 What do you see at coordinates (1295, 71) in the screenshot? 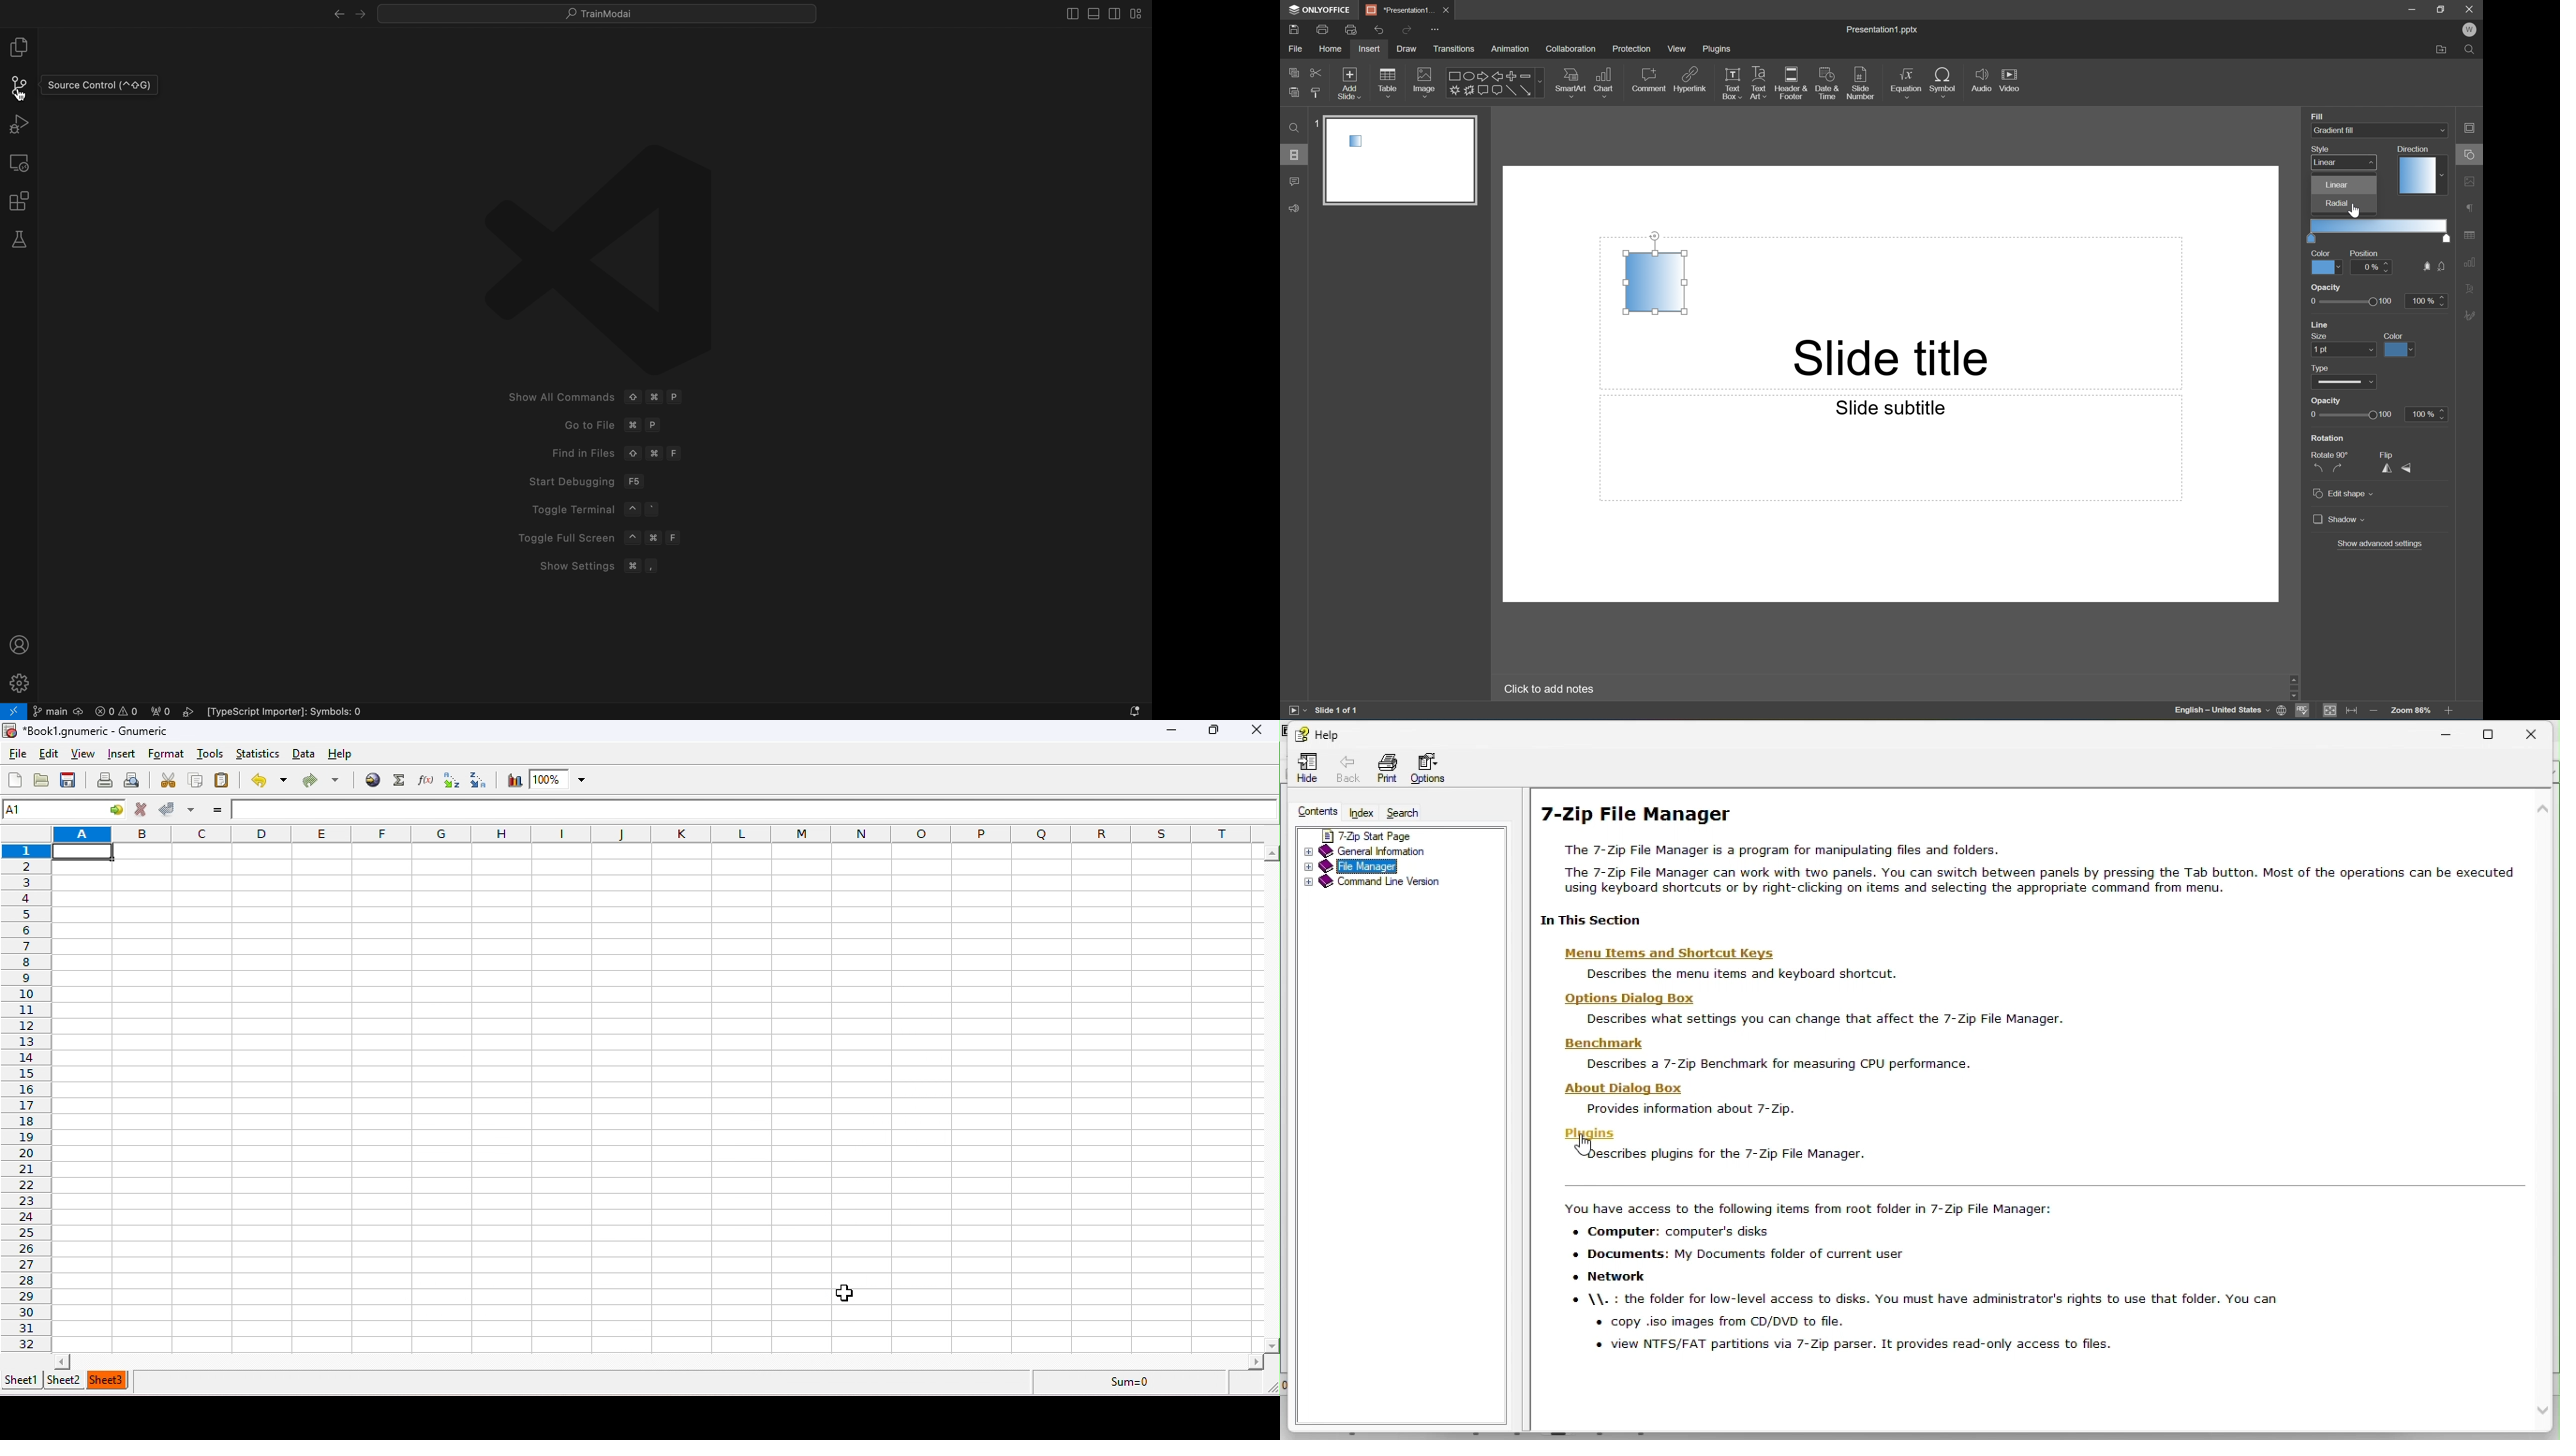
I see `Copy` at bounding box center [1295, 71].